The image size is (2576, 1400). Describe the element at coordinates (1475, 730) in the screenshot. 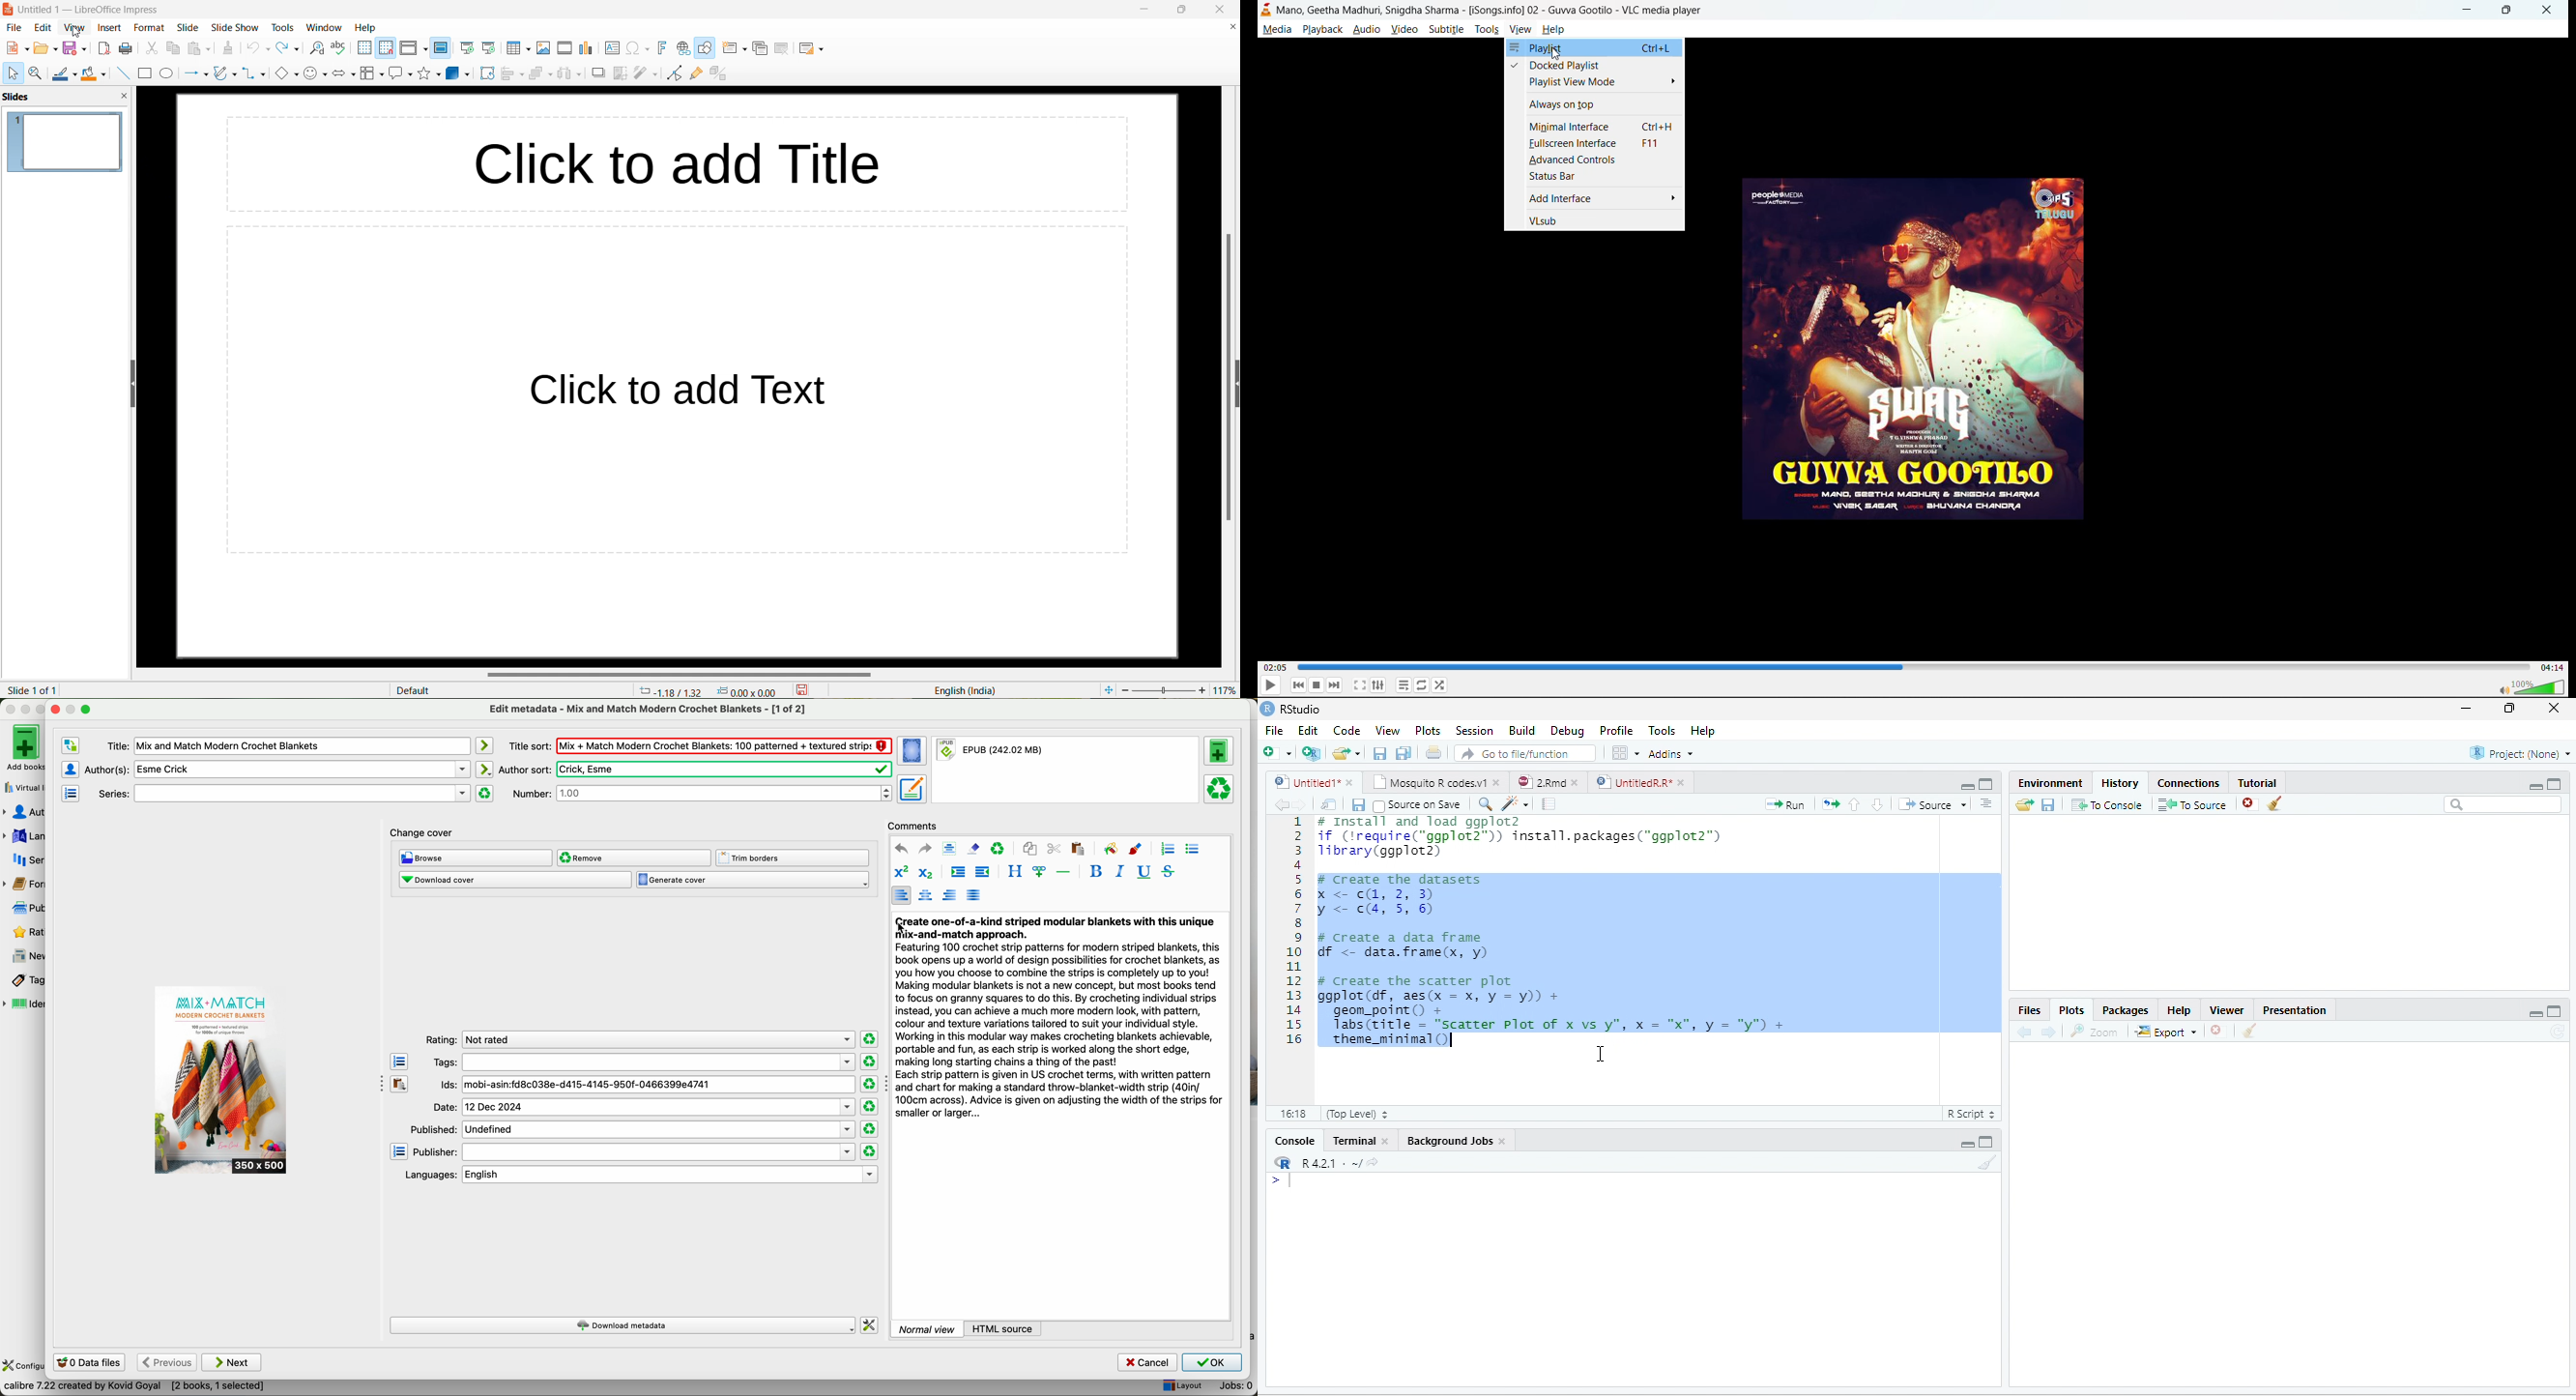

I see `Session` at that location.